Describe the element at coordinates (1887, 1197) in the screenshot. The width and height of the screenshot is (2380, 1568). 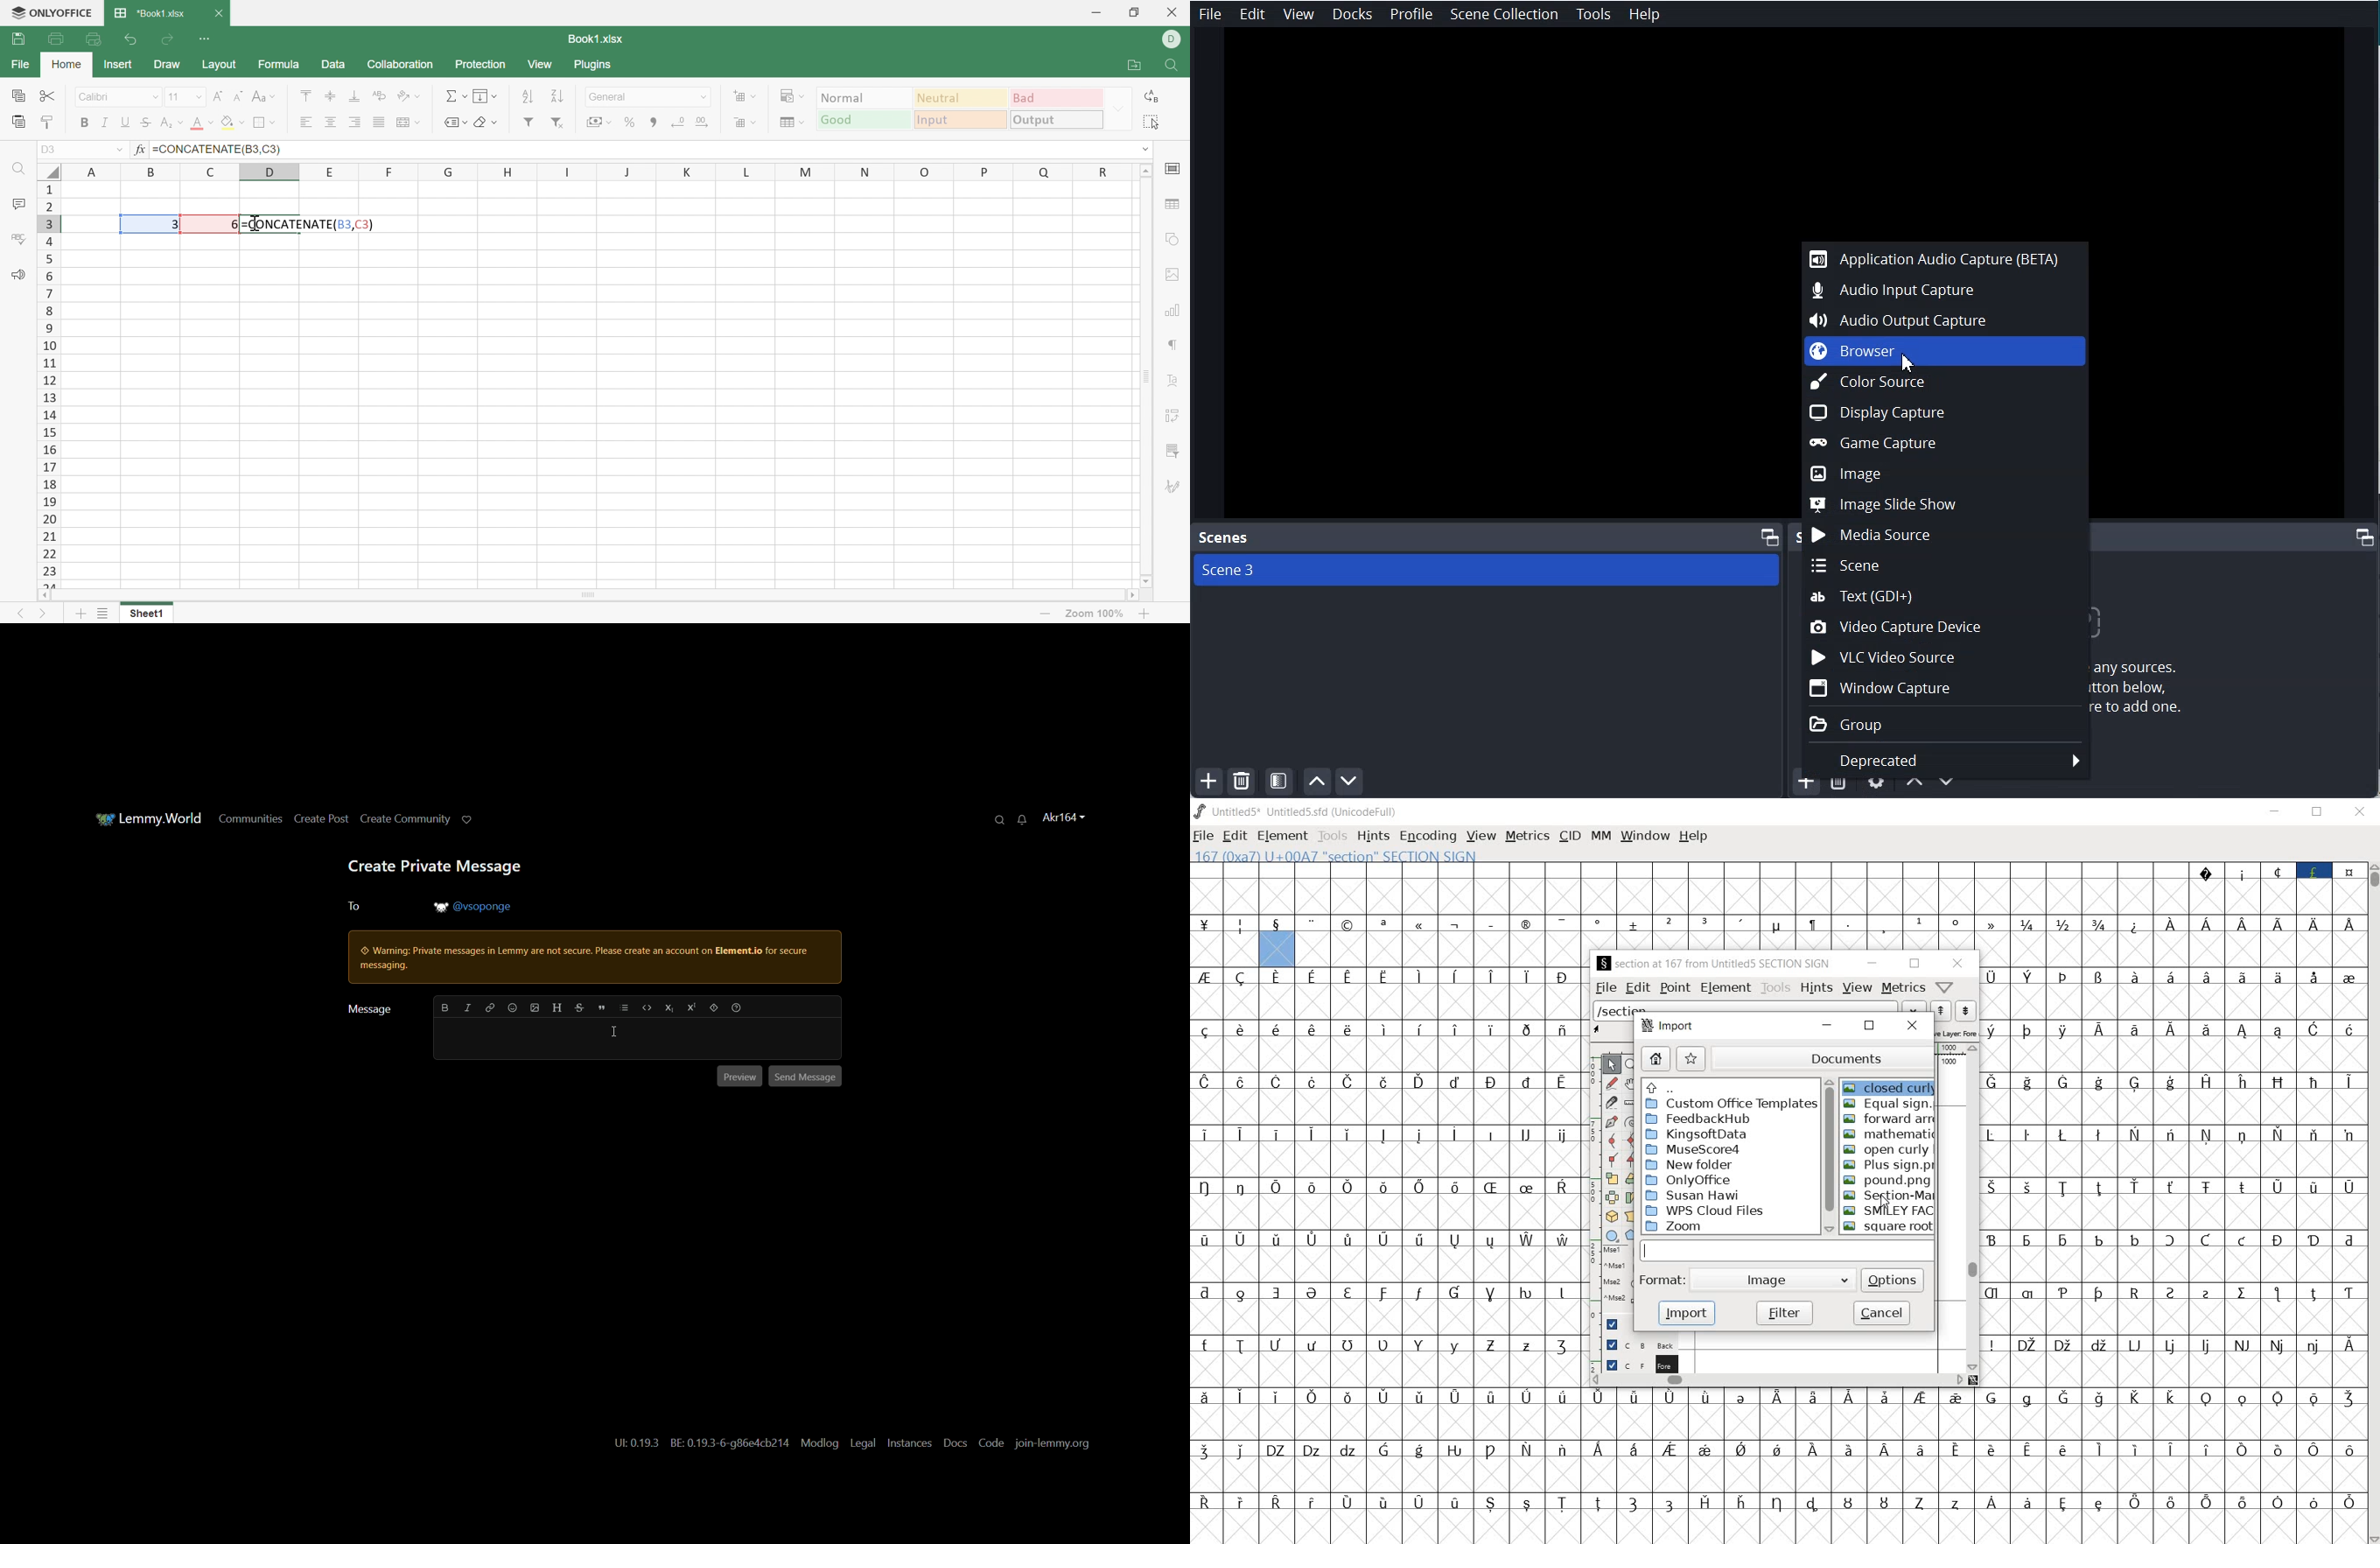
I see `SECTION-MA` at that location.